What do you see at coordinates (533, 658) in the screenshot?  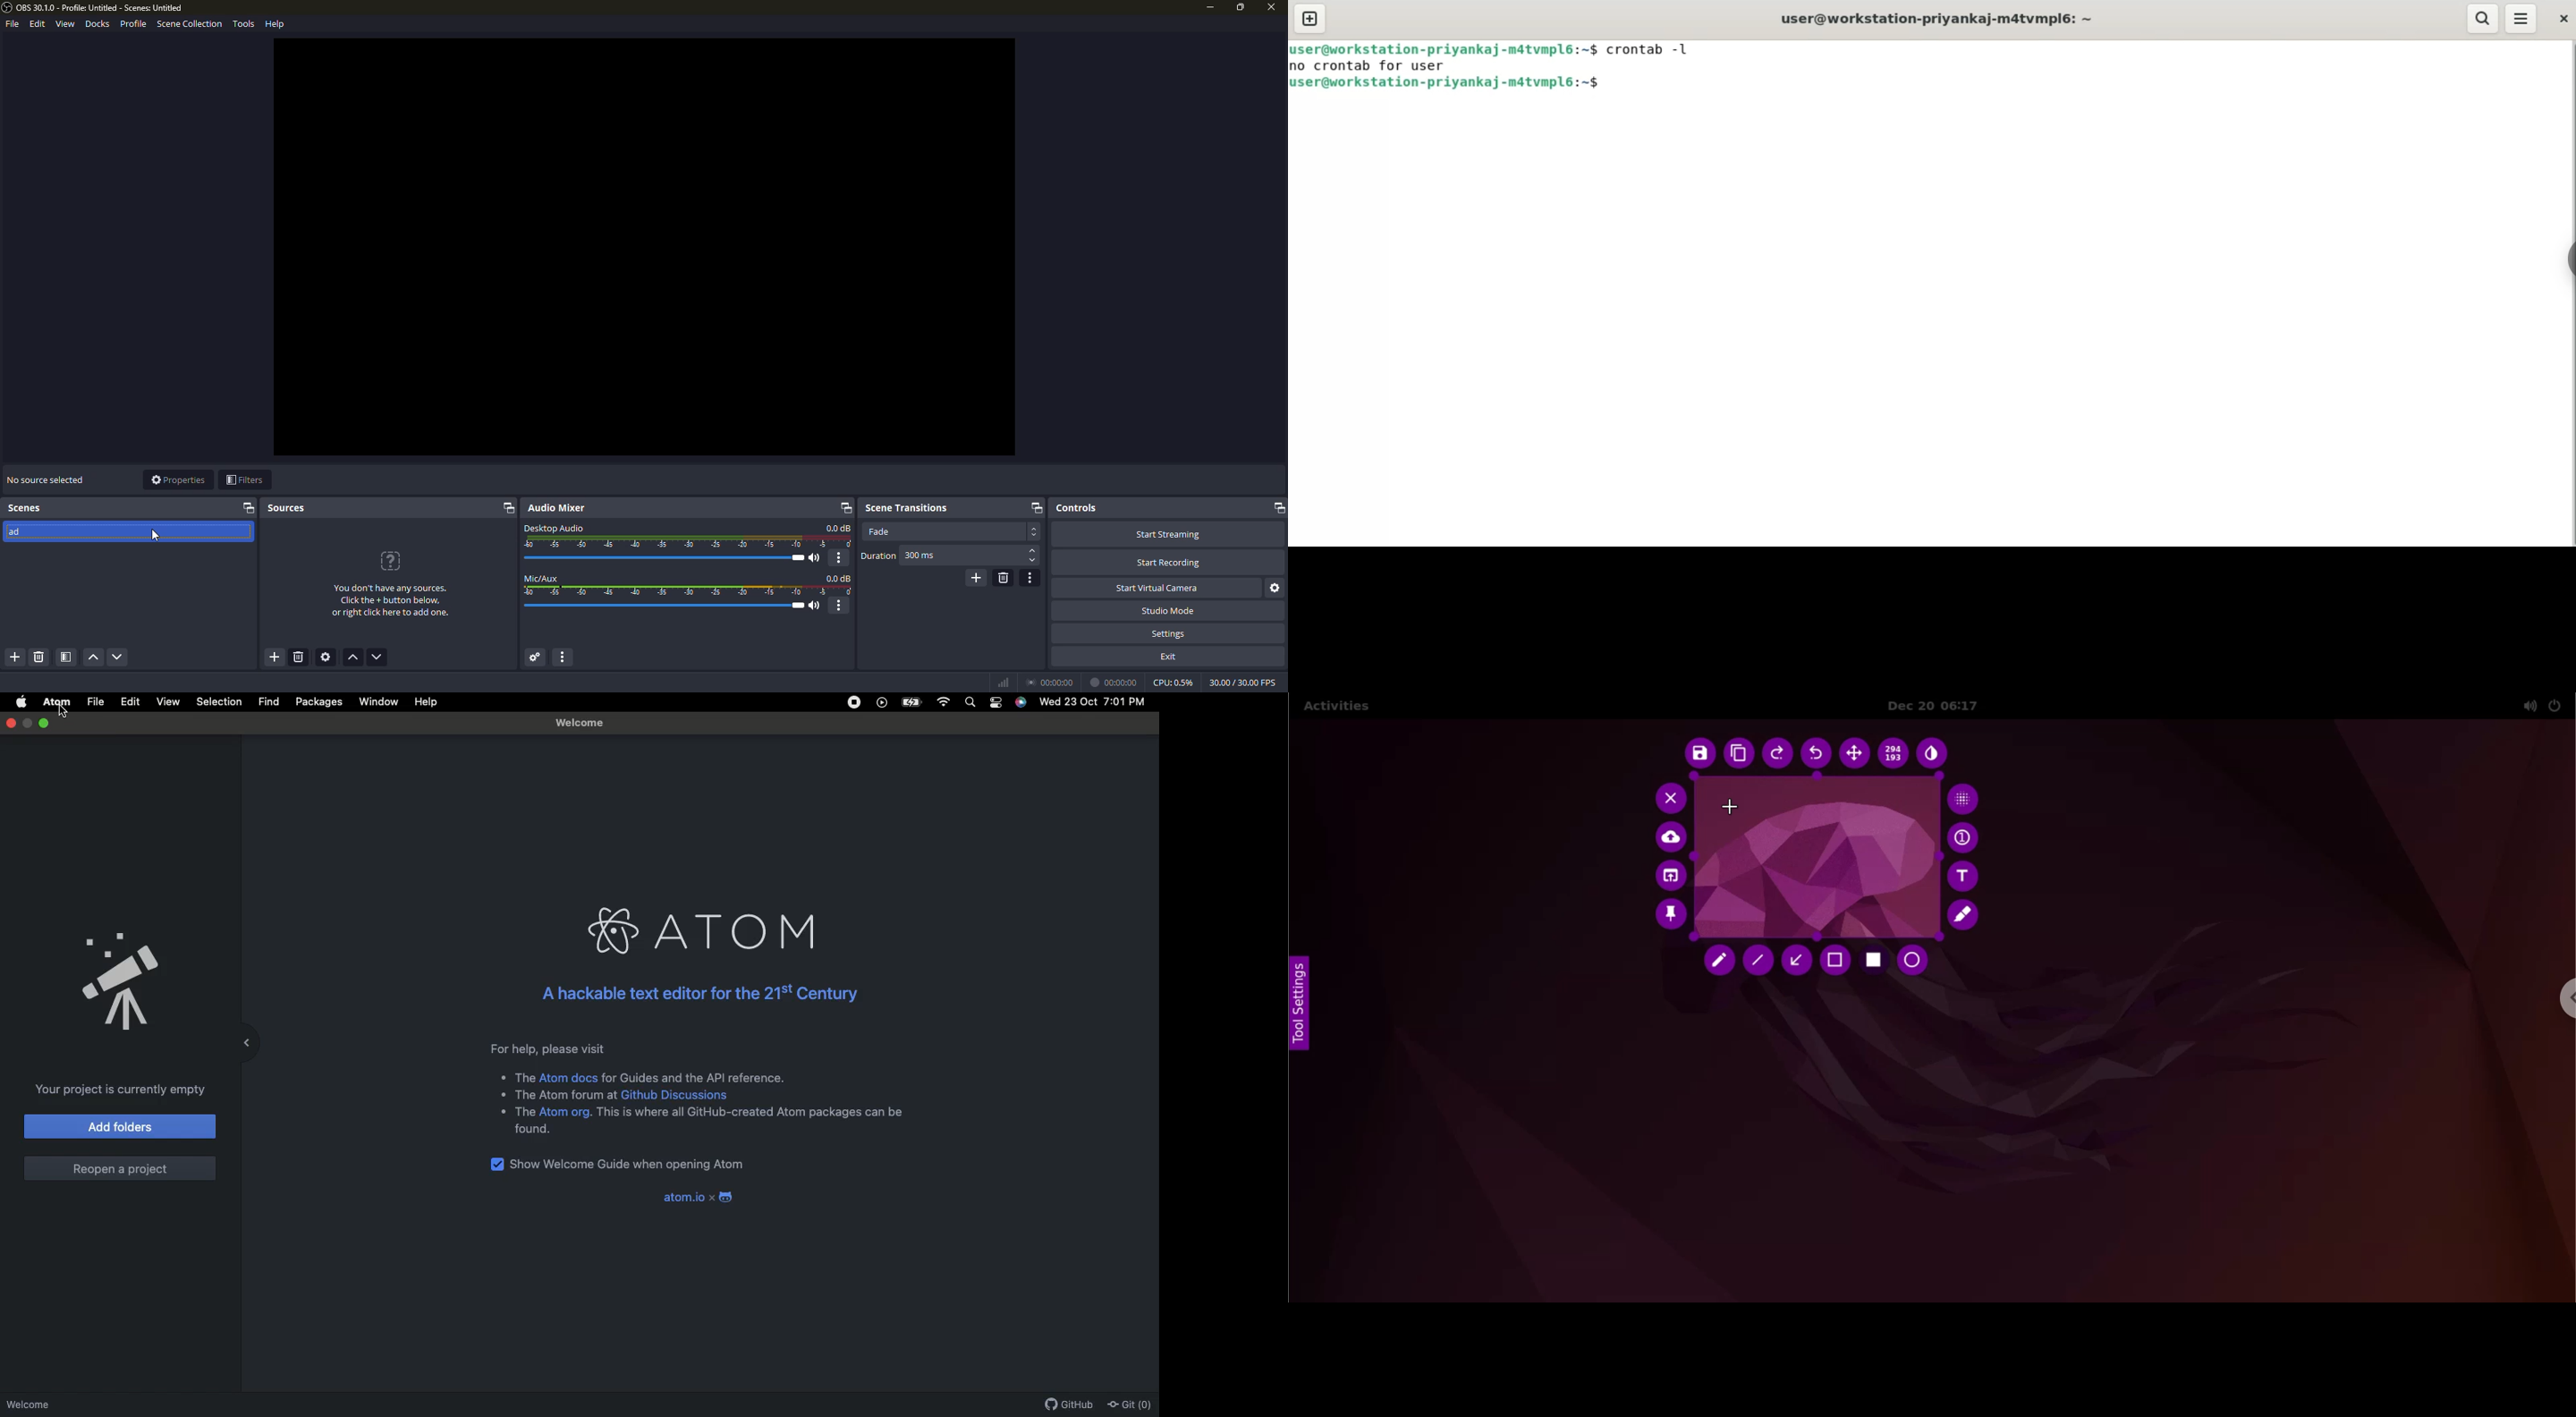 I see `advanced audio properties` at bounding box center [533, 658].